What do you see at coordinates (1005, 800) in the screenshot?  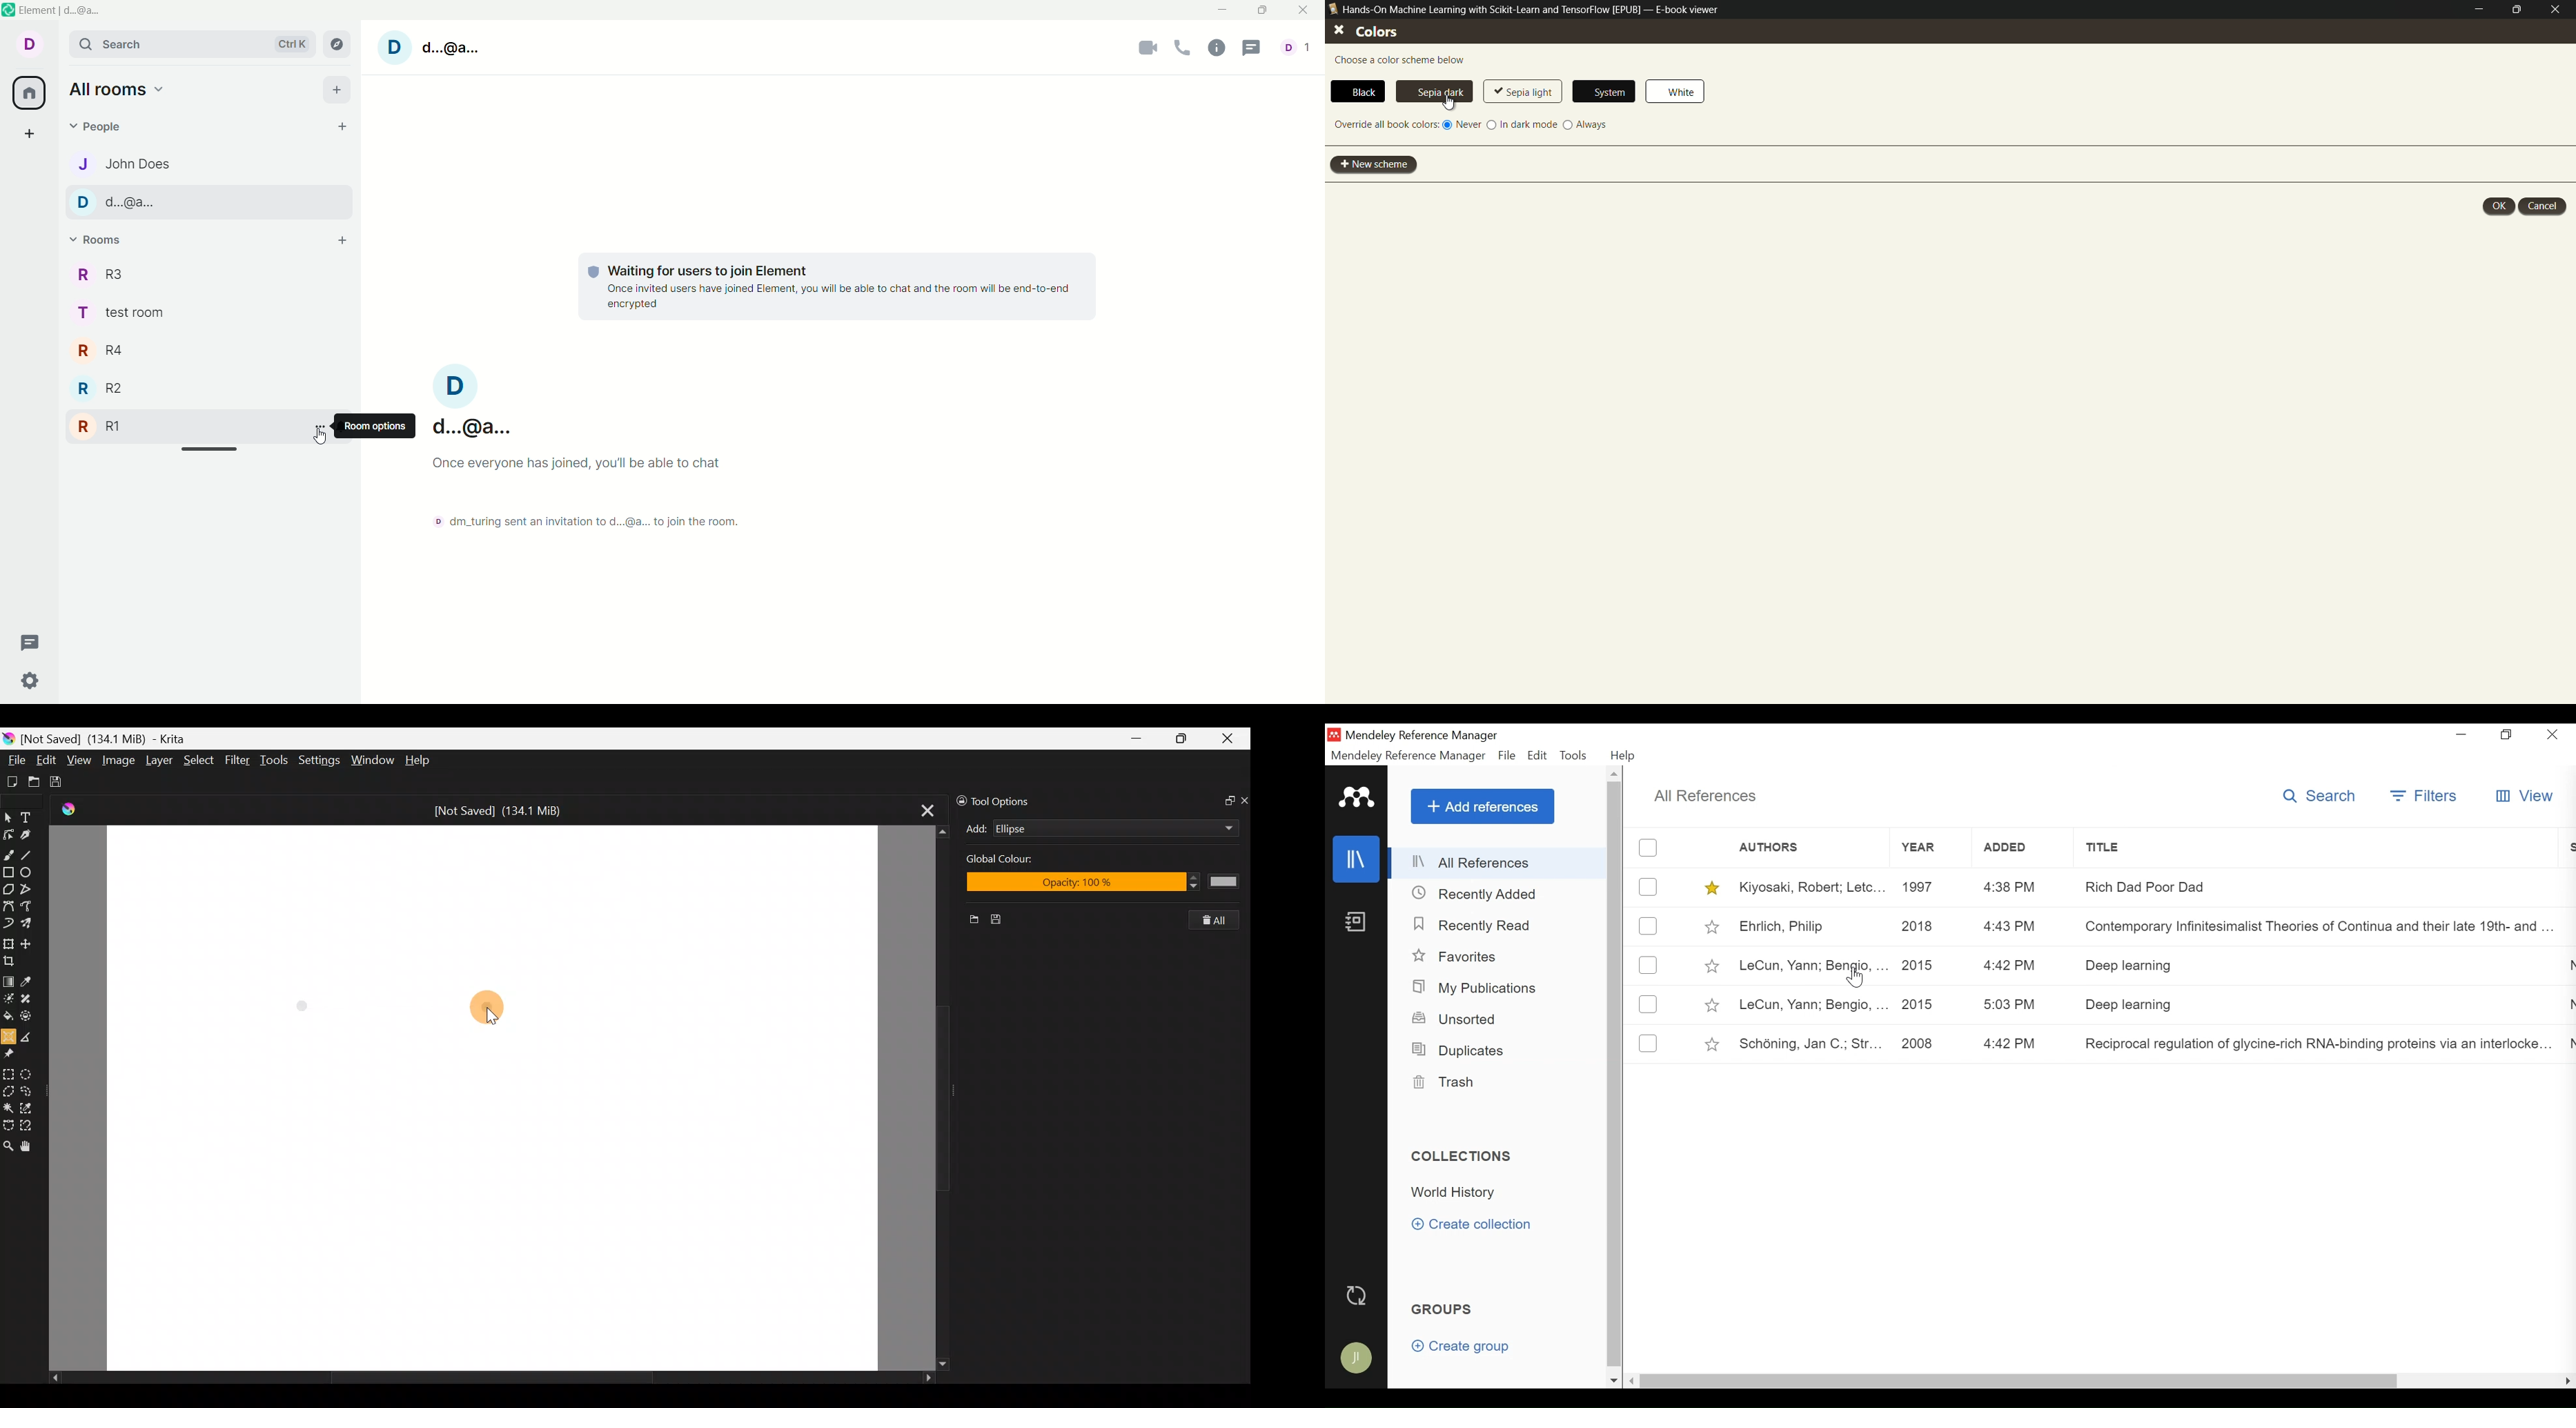 I see `Tool options` at bounding box center [1005, 800].